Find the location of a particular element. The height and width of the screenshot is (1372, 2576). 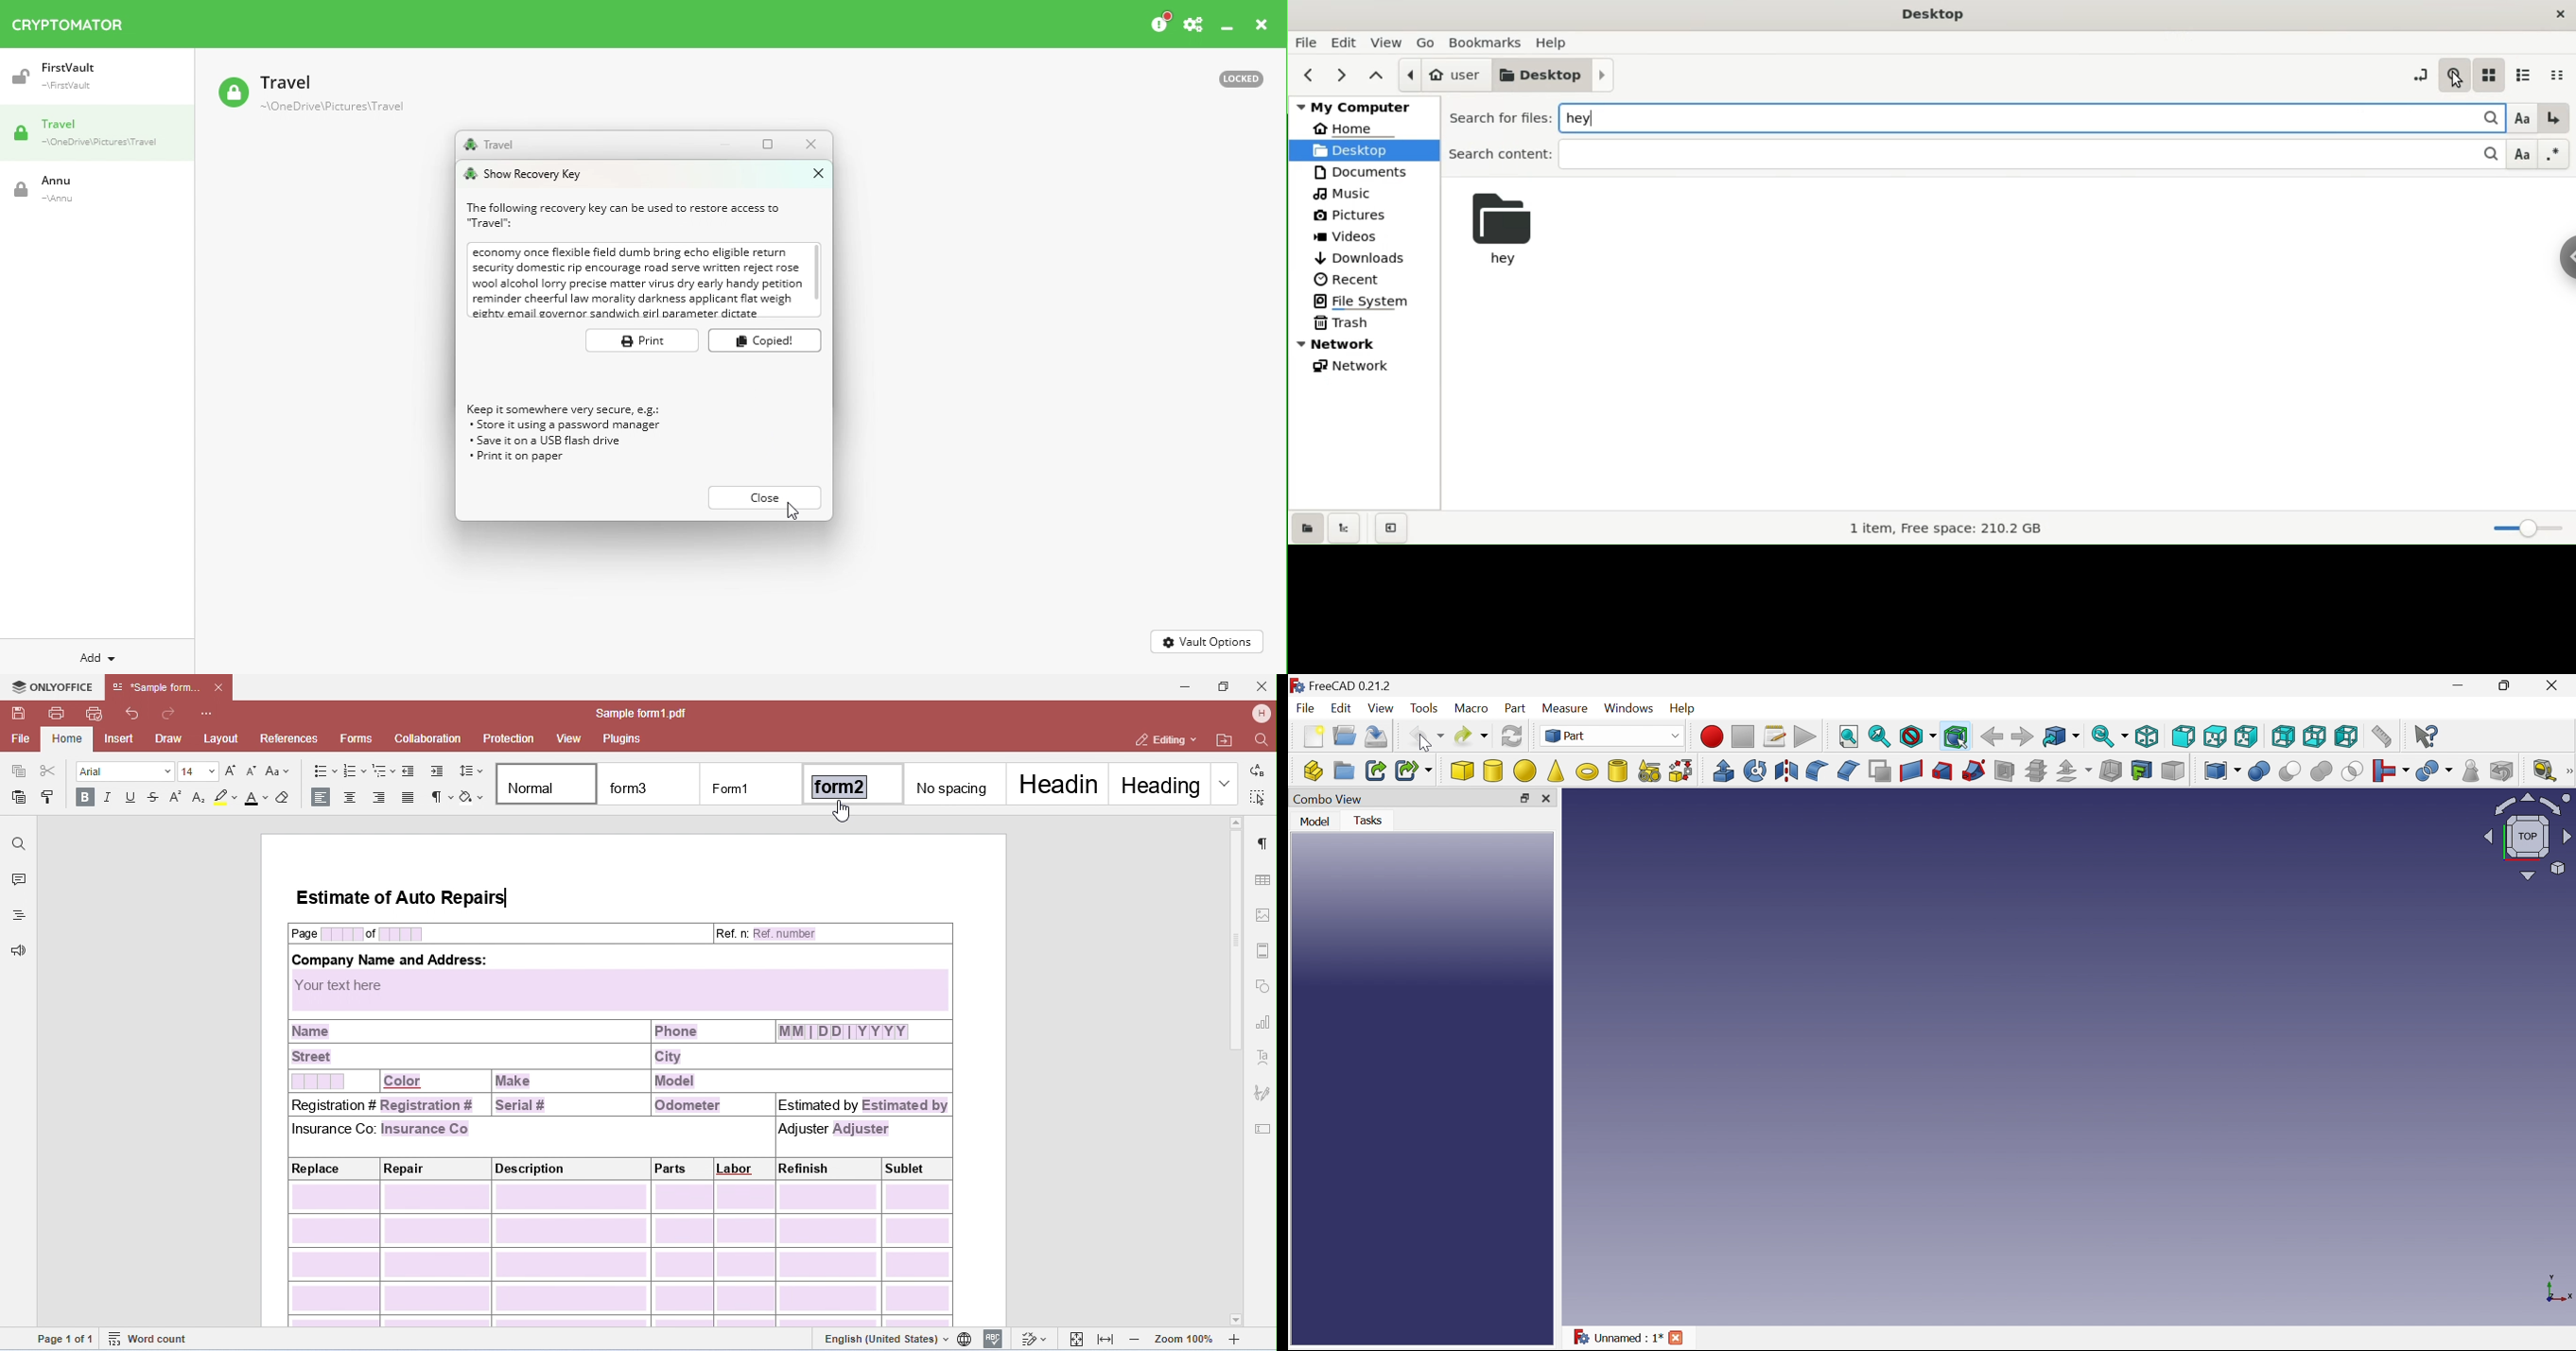

Cursor is located at coordinates (1424, 740).